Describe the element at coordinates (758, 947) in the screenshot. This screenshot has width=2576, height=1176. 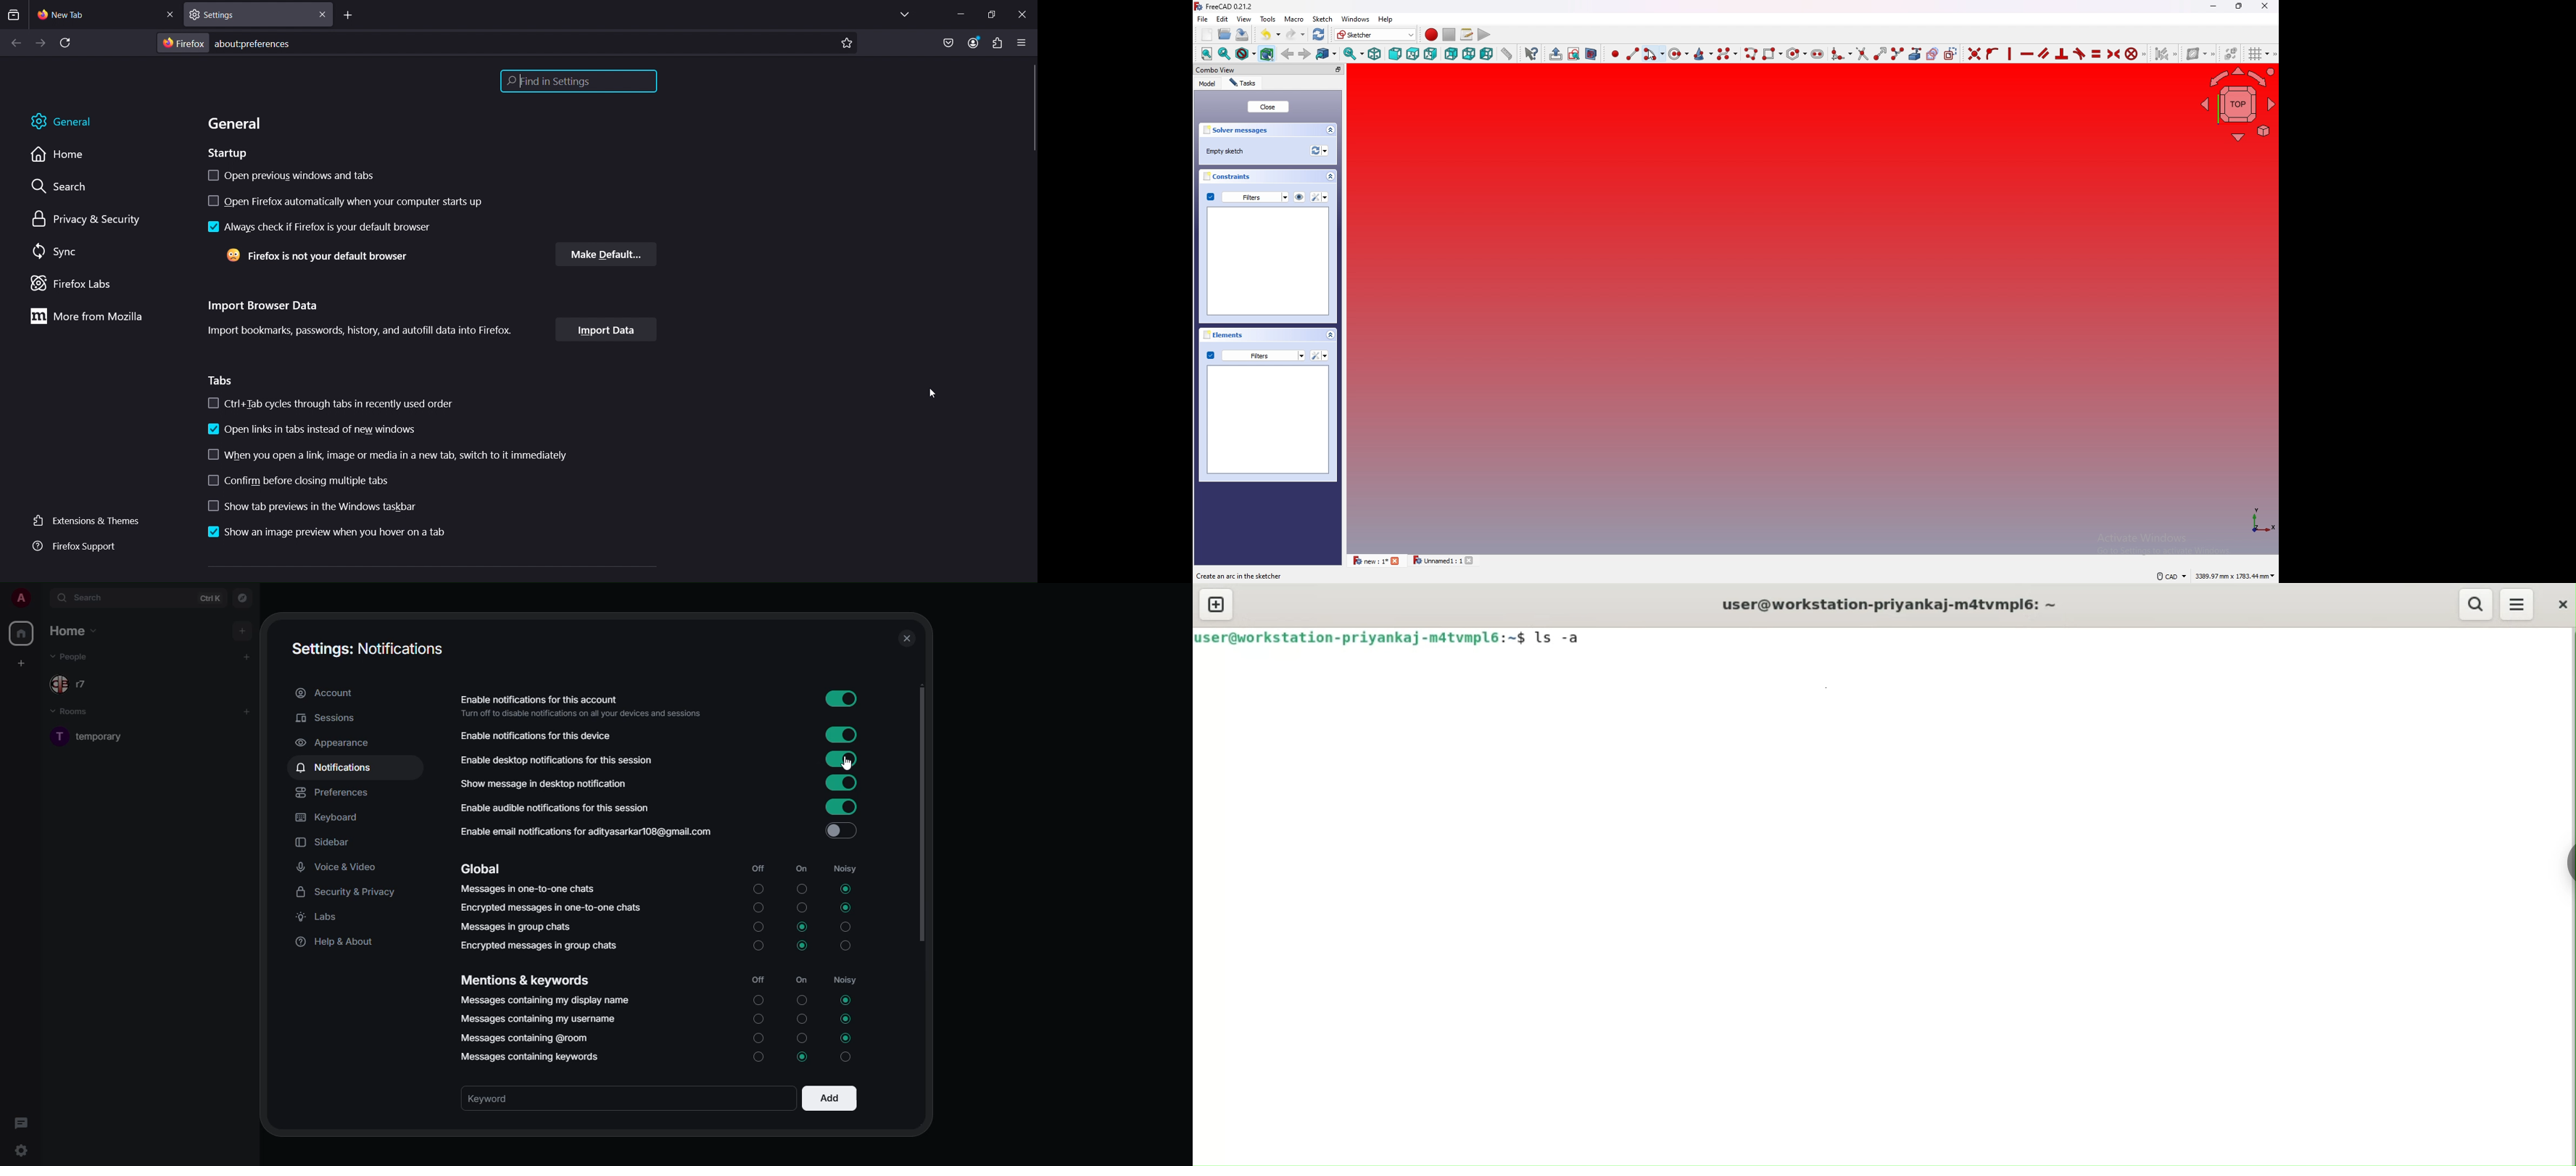
I see `turn on` at that location.